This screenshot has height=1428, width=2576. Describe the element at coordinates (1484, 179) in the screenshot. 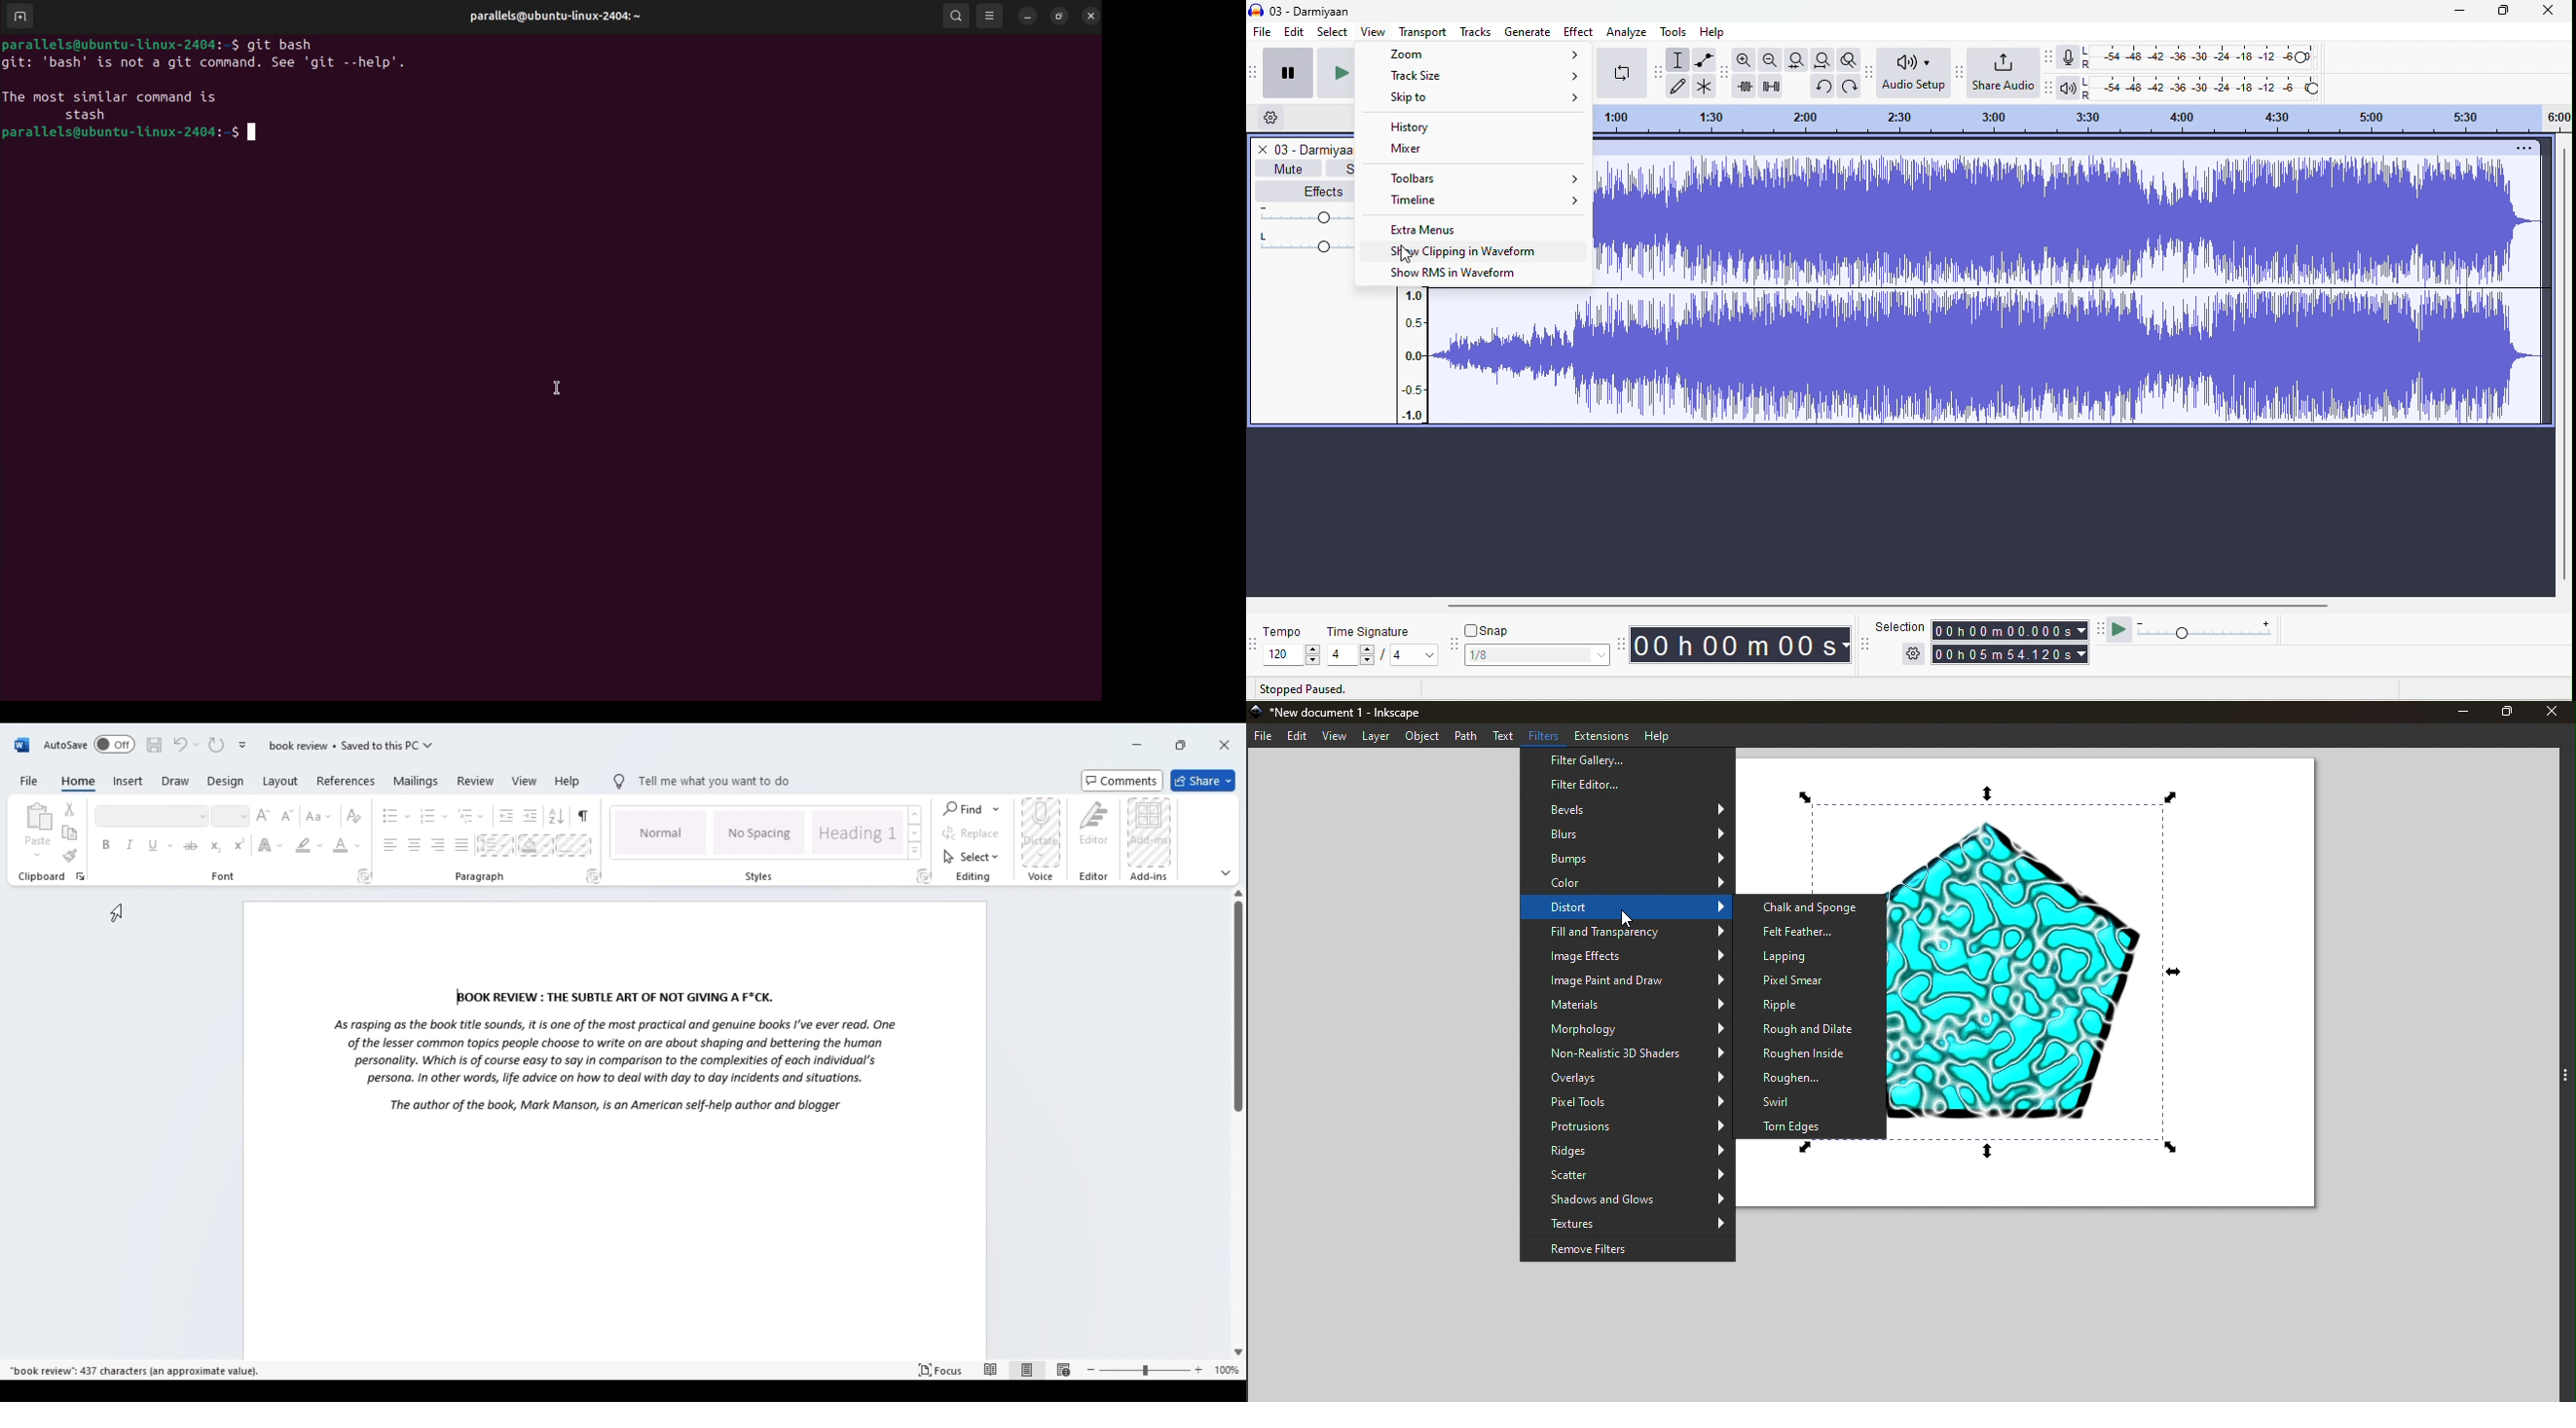

I see `toolbars` at that location.